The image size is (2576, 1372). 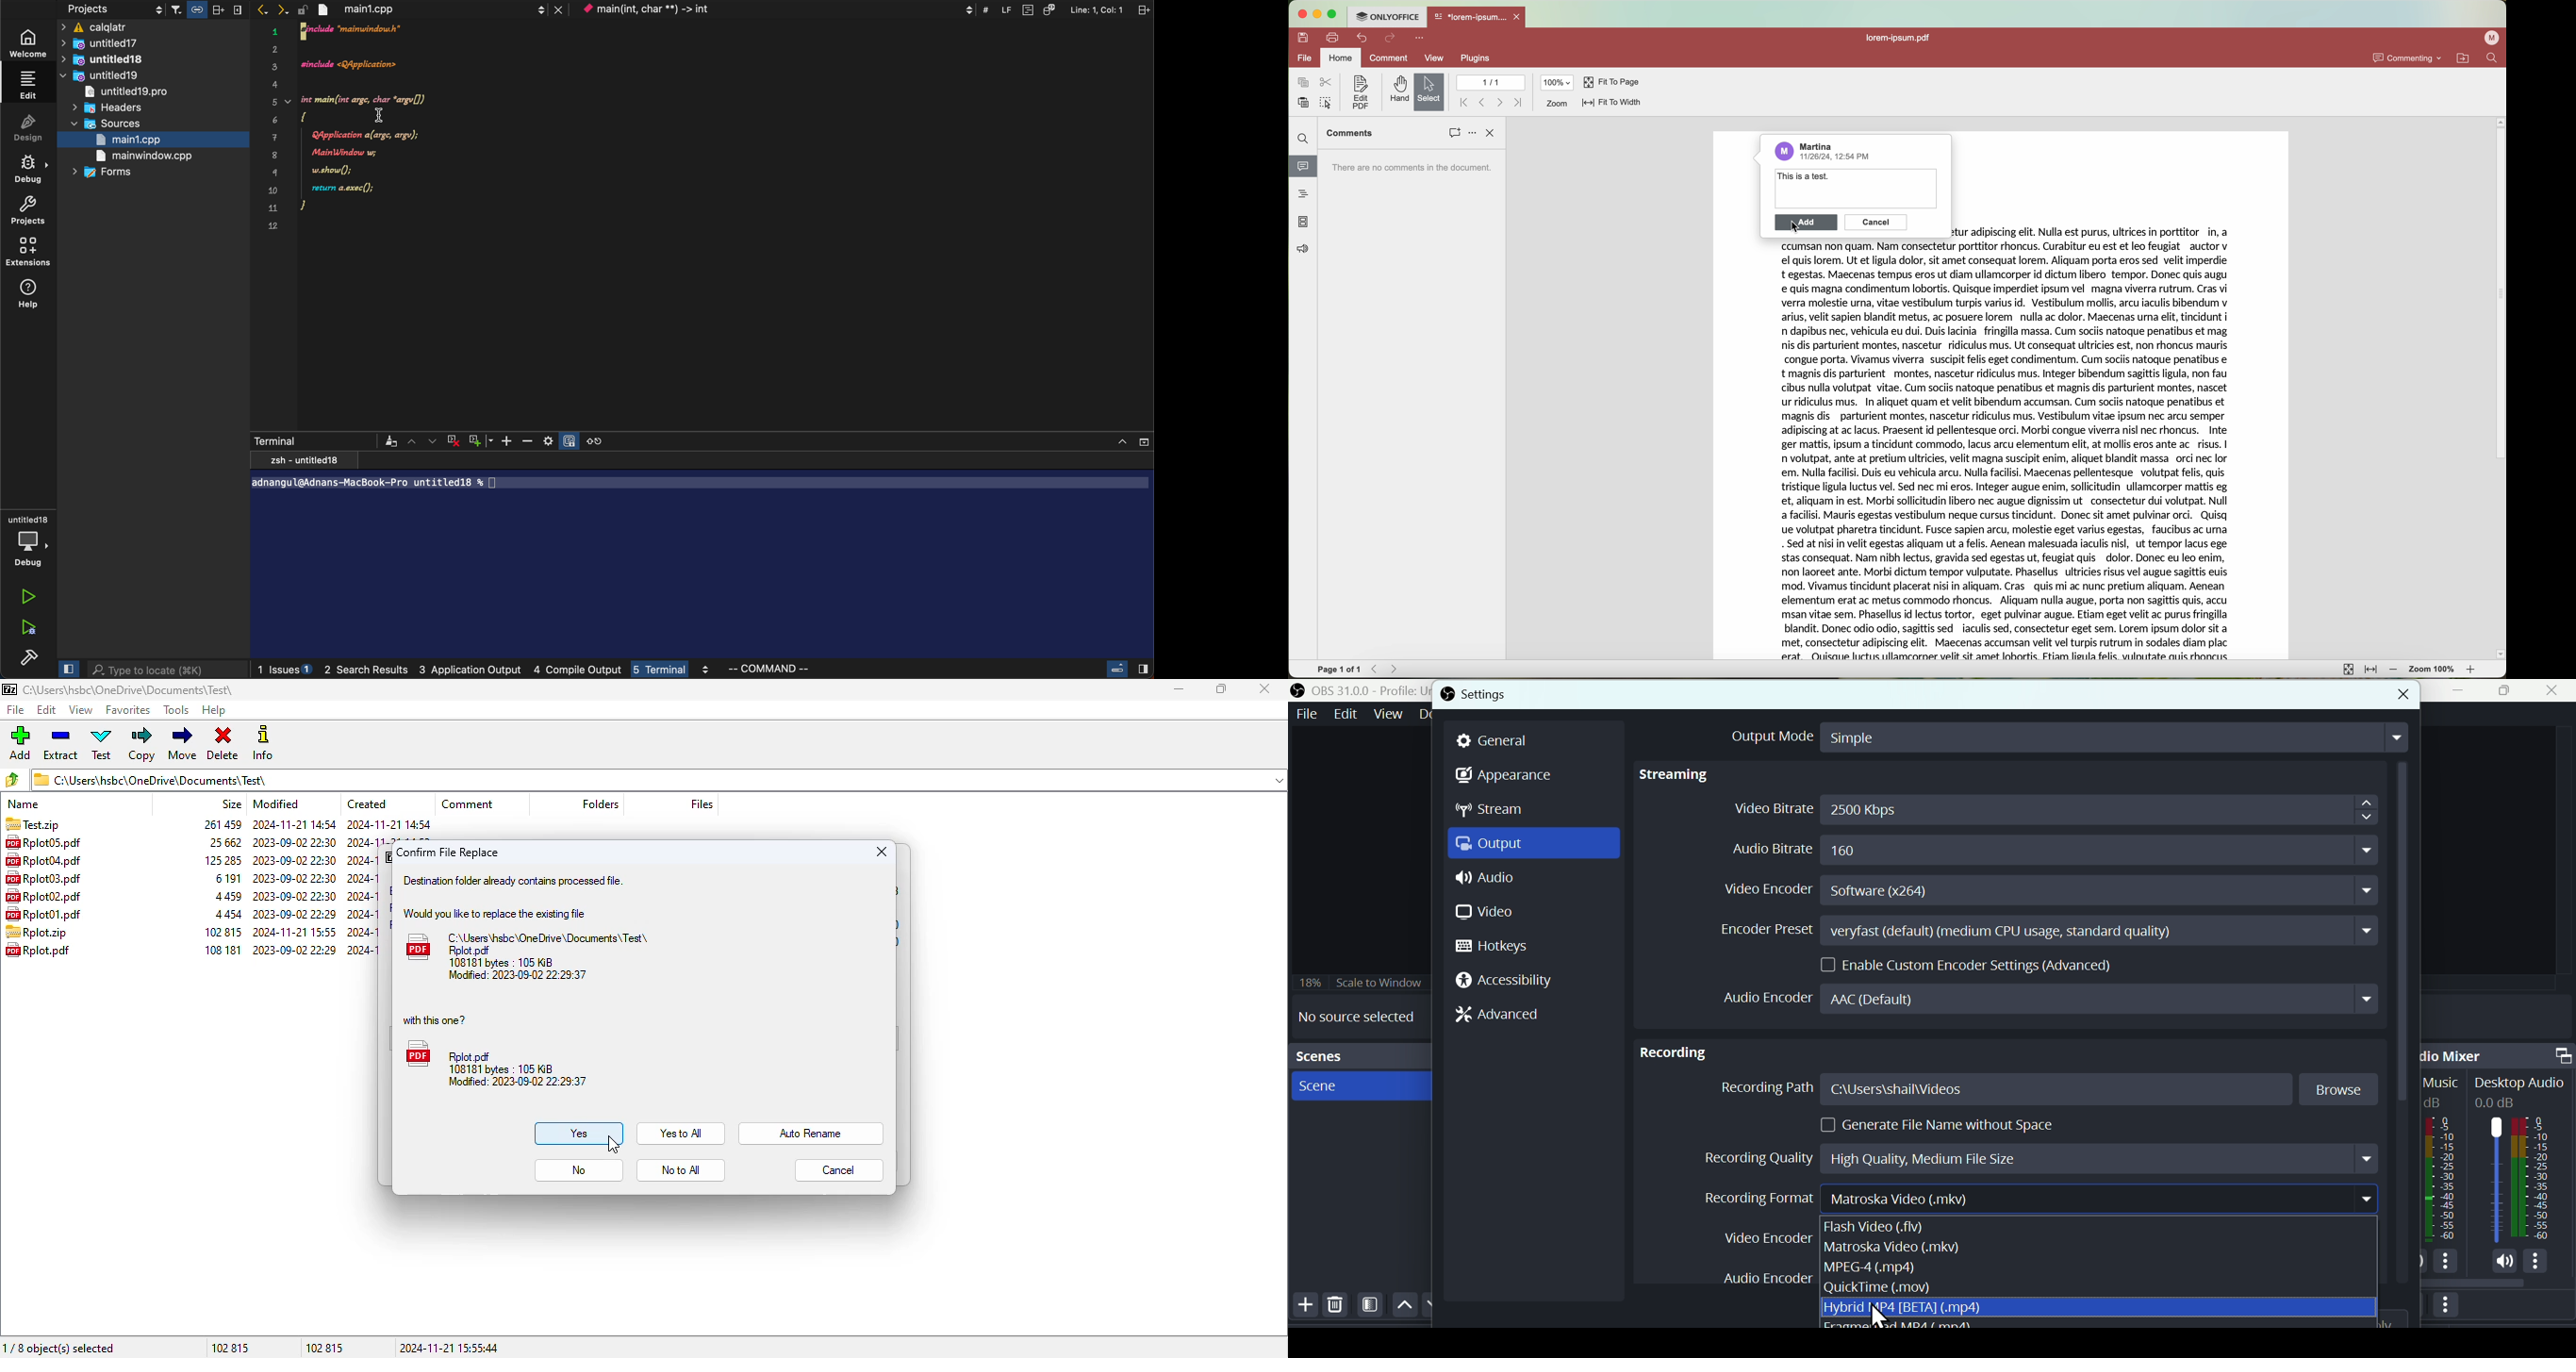 I want to click on ONLYOFFICE, so click(x=1387, y=17).